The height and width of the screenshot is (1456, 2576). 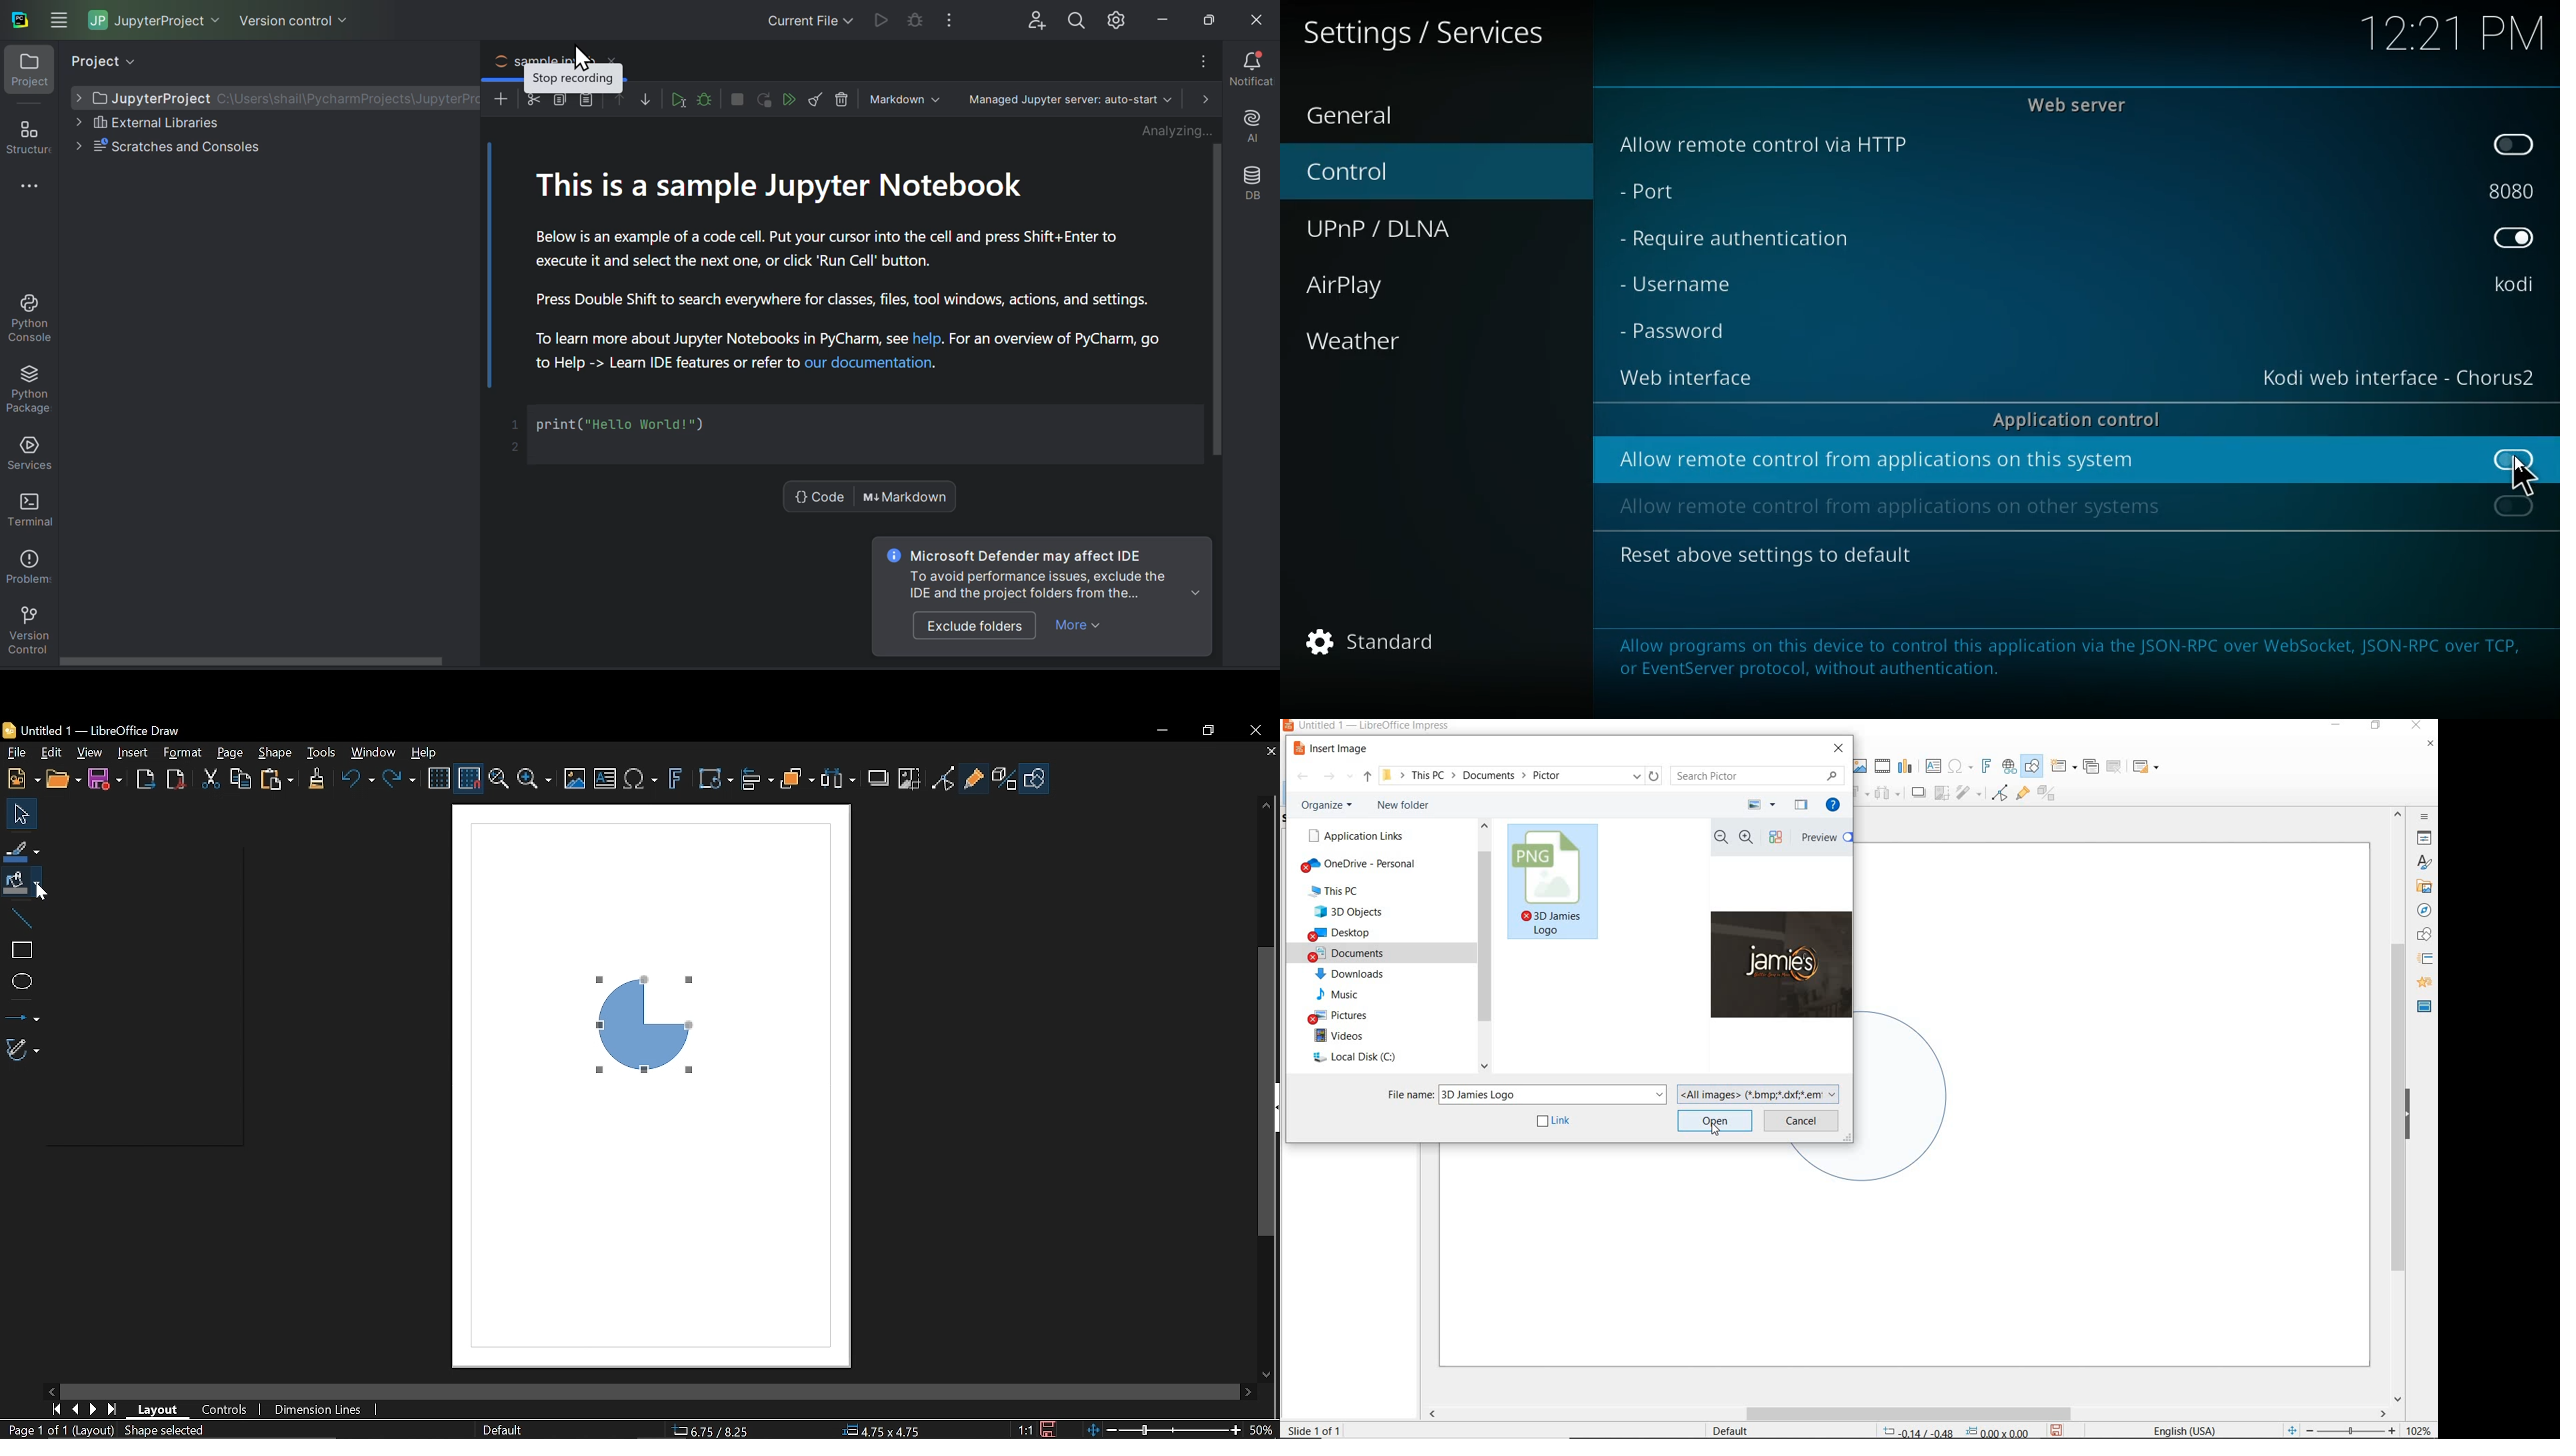 What do you see at coordinates (641, 781) in the screenshot?
I see `Insert equation` at bounding box center [641, 781].